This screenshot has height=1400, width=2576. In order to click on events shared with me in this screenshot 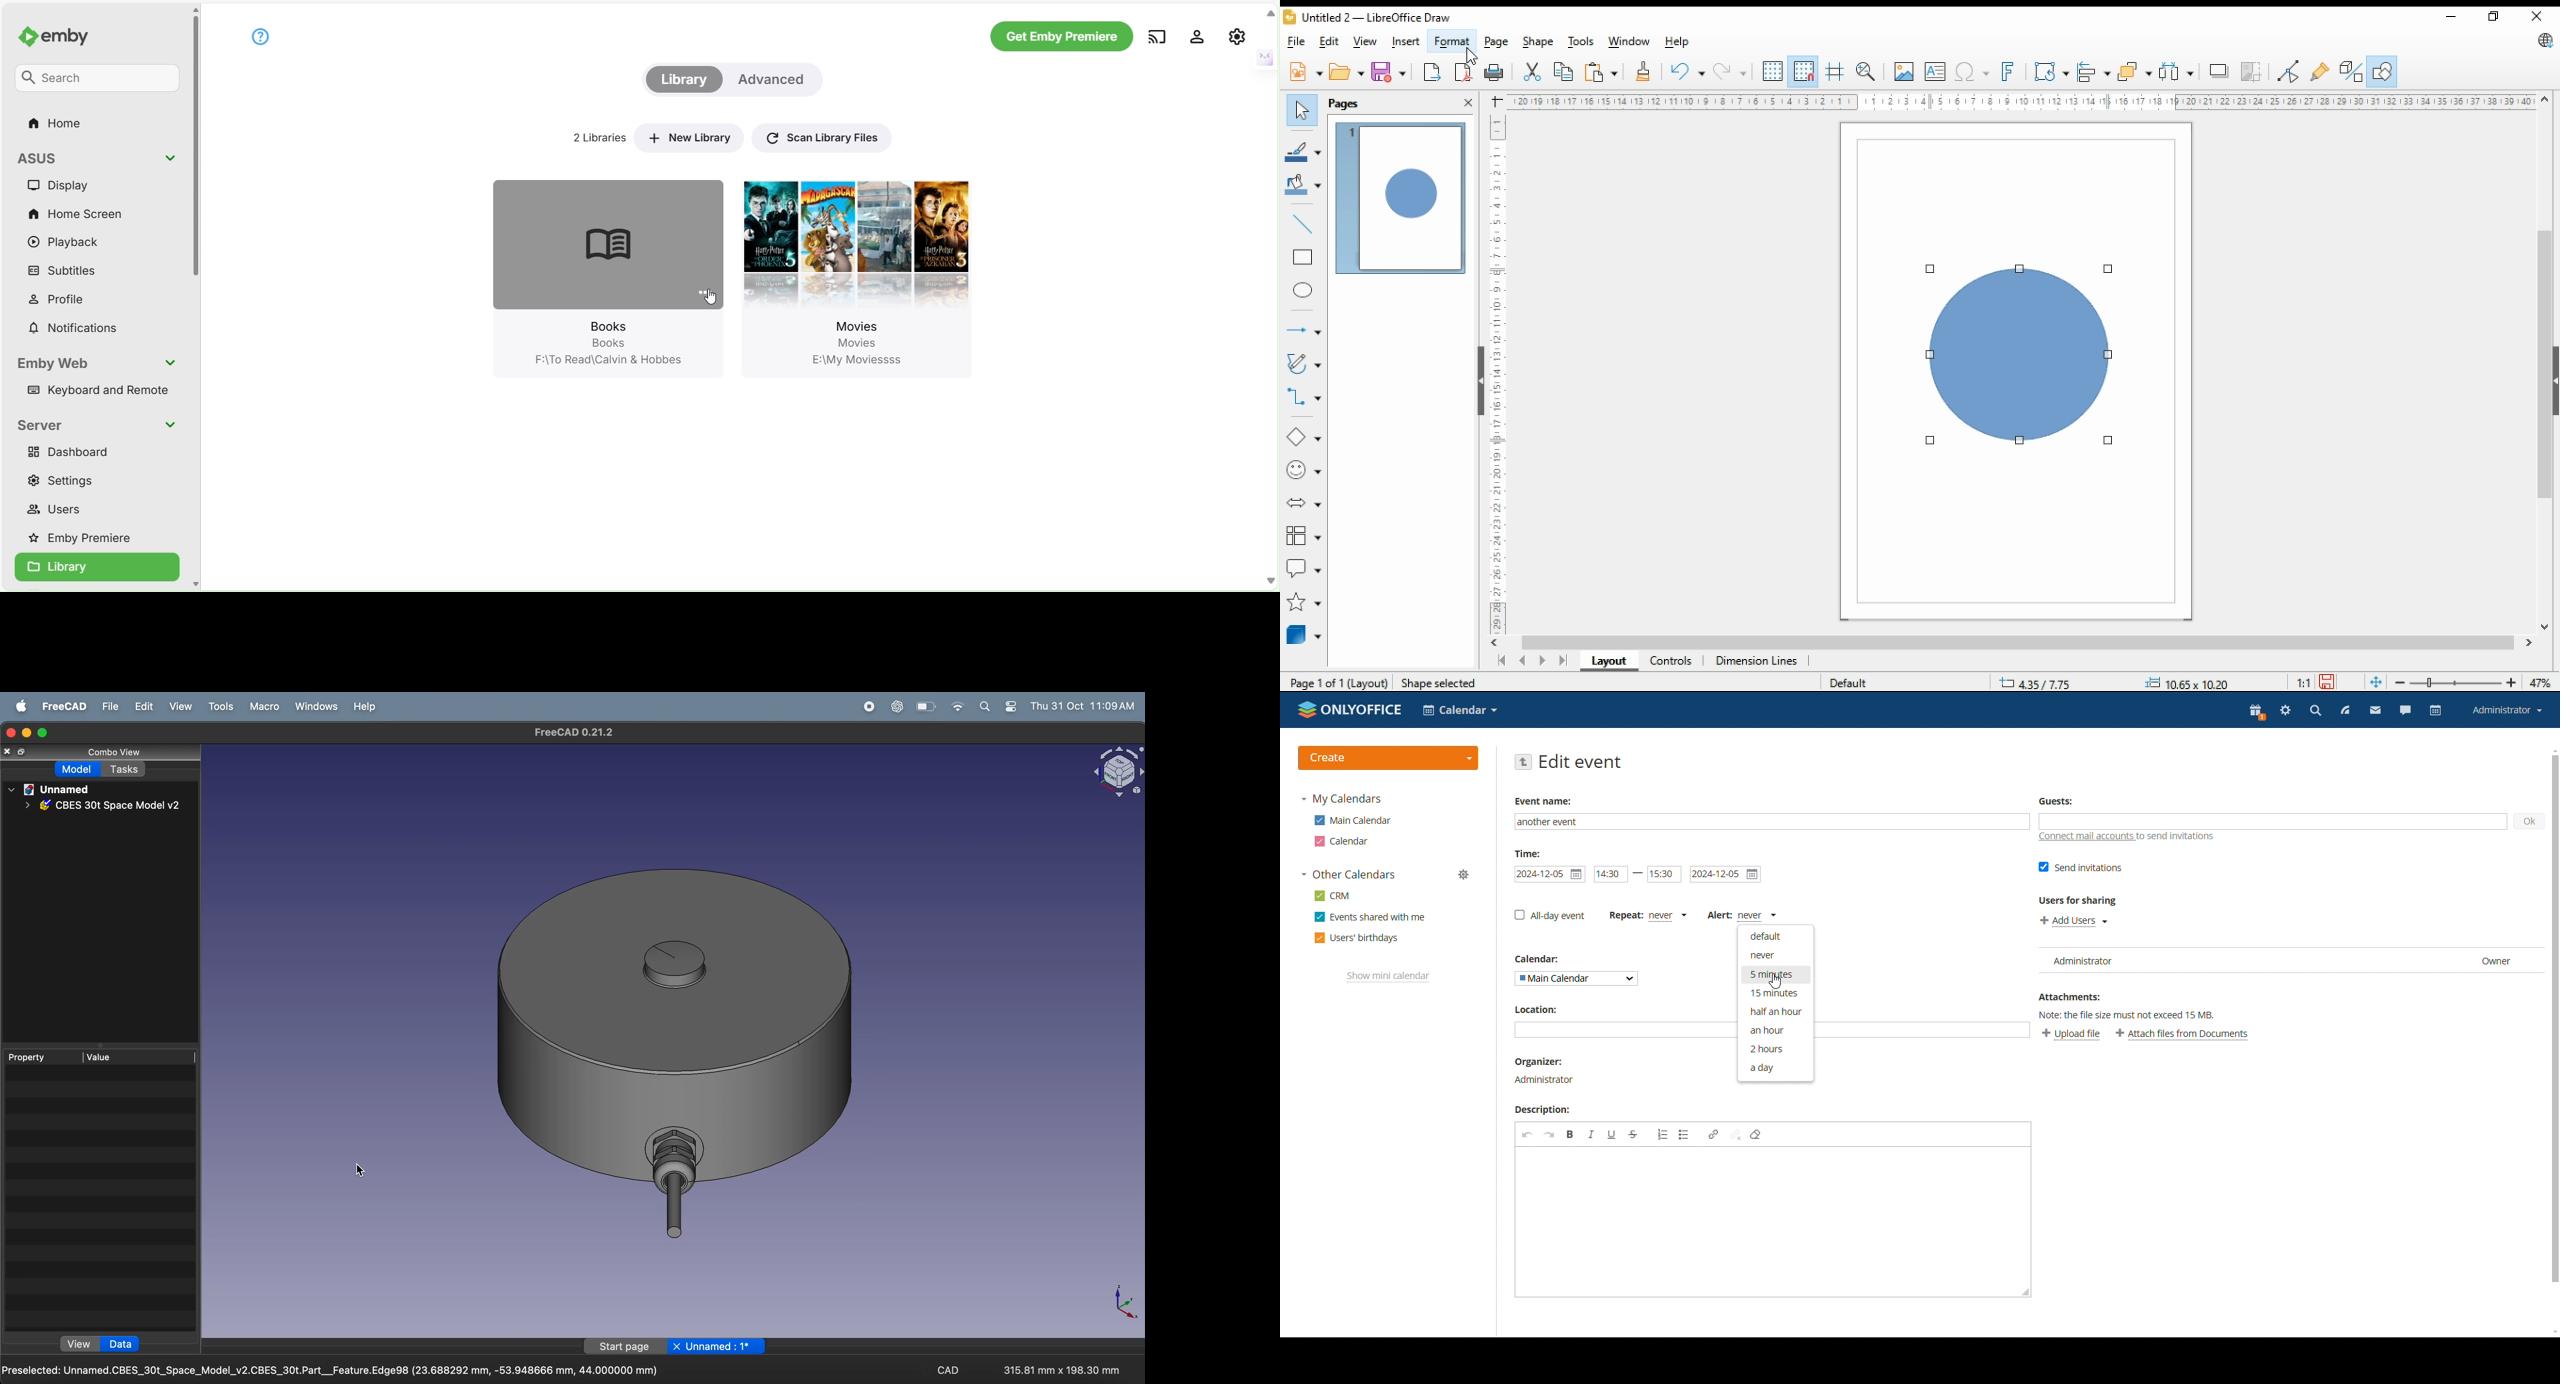, I will do `click(1370, 917)`.